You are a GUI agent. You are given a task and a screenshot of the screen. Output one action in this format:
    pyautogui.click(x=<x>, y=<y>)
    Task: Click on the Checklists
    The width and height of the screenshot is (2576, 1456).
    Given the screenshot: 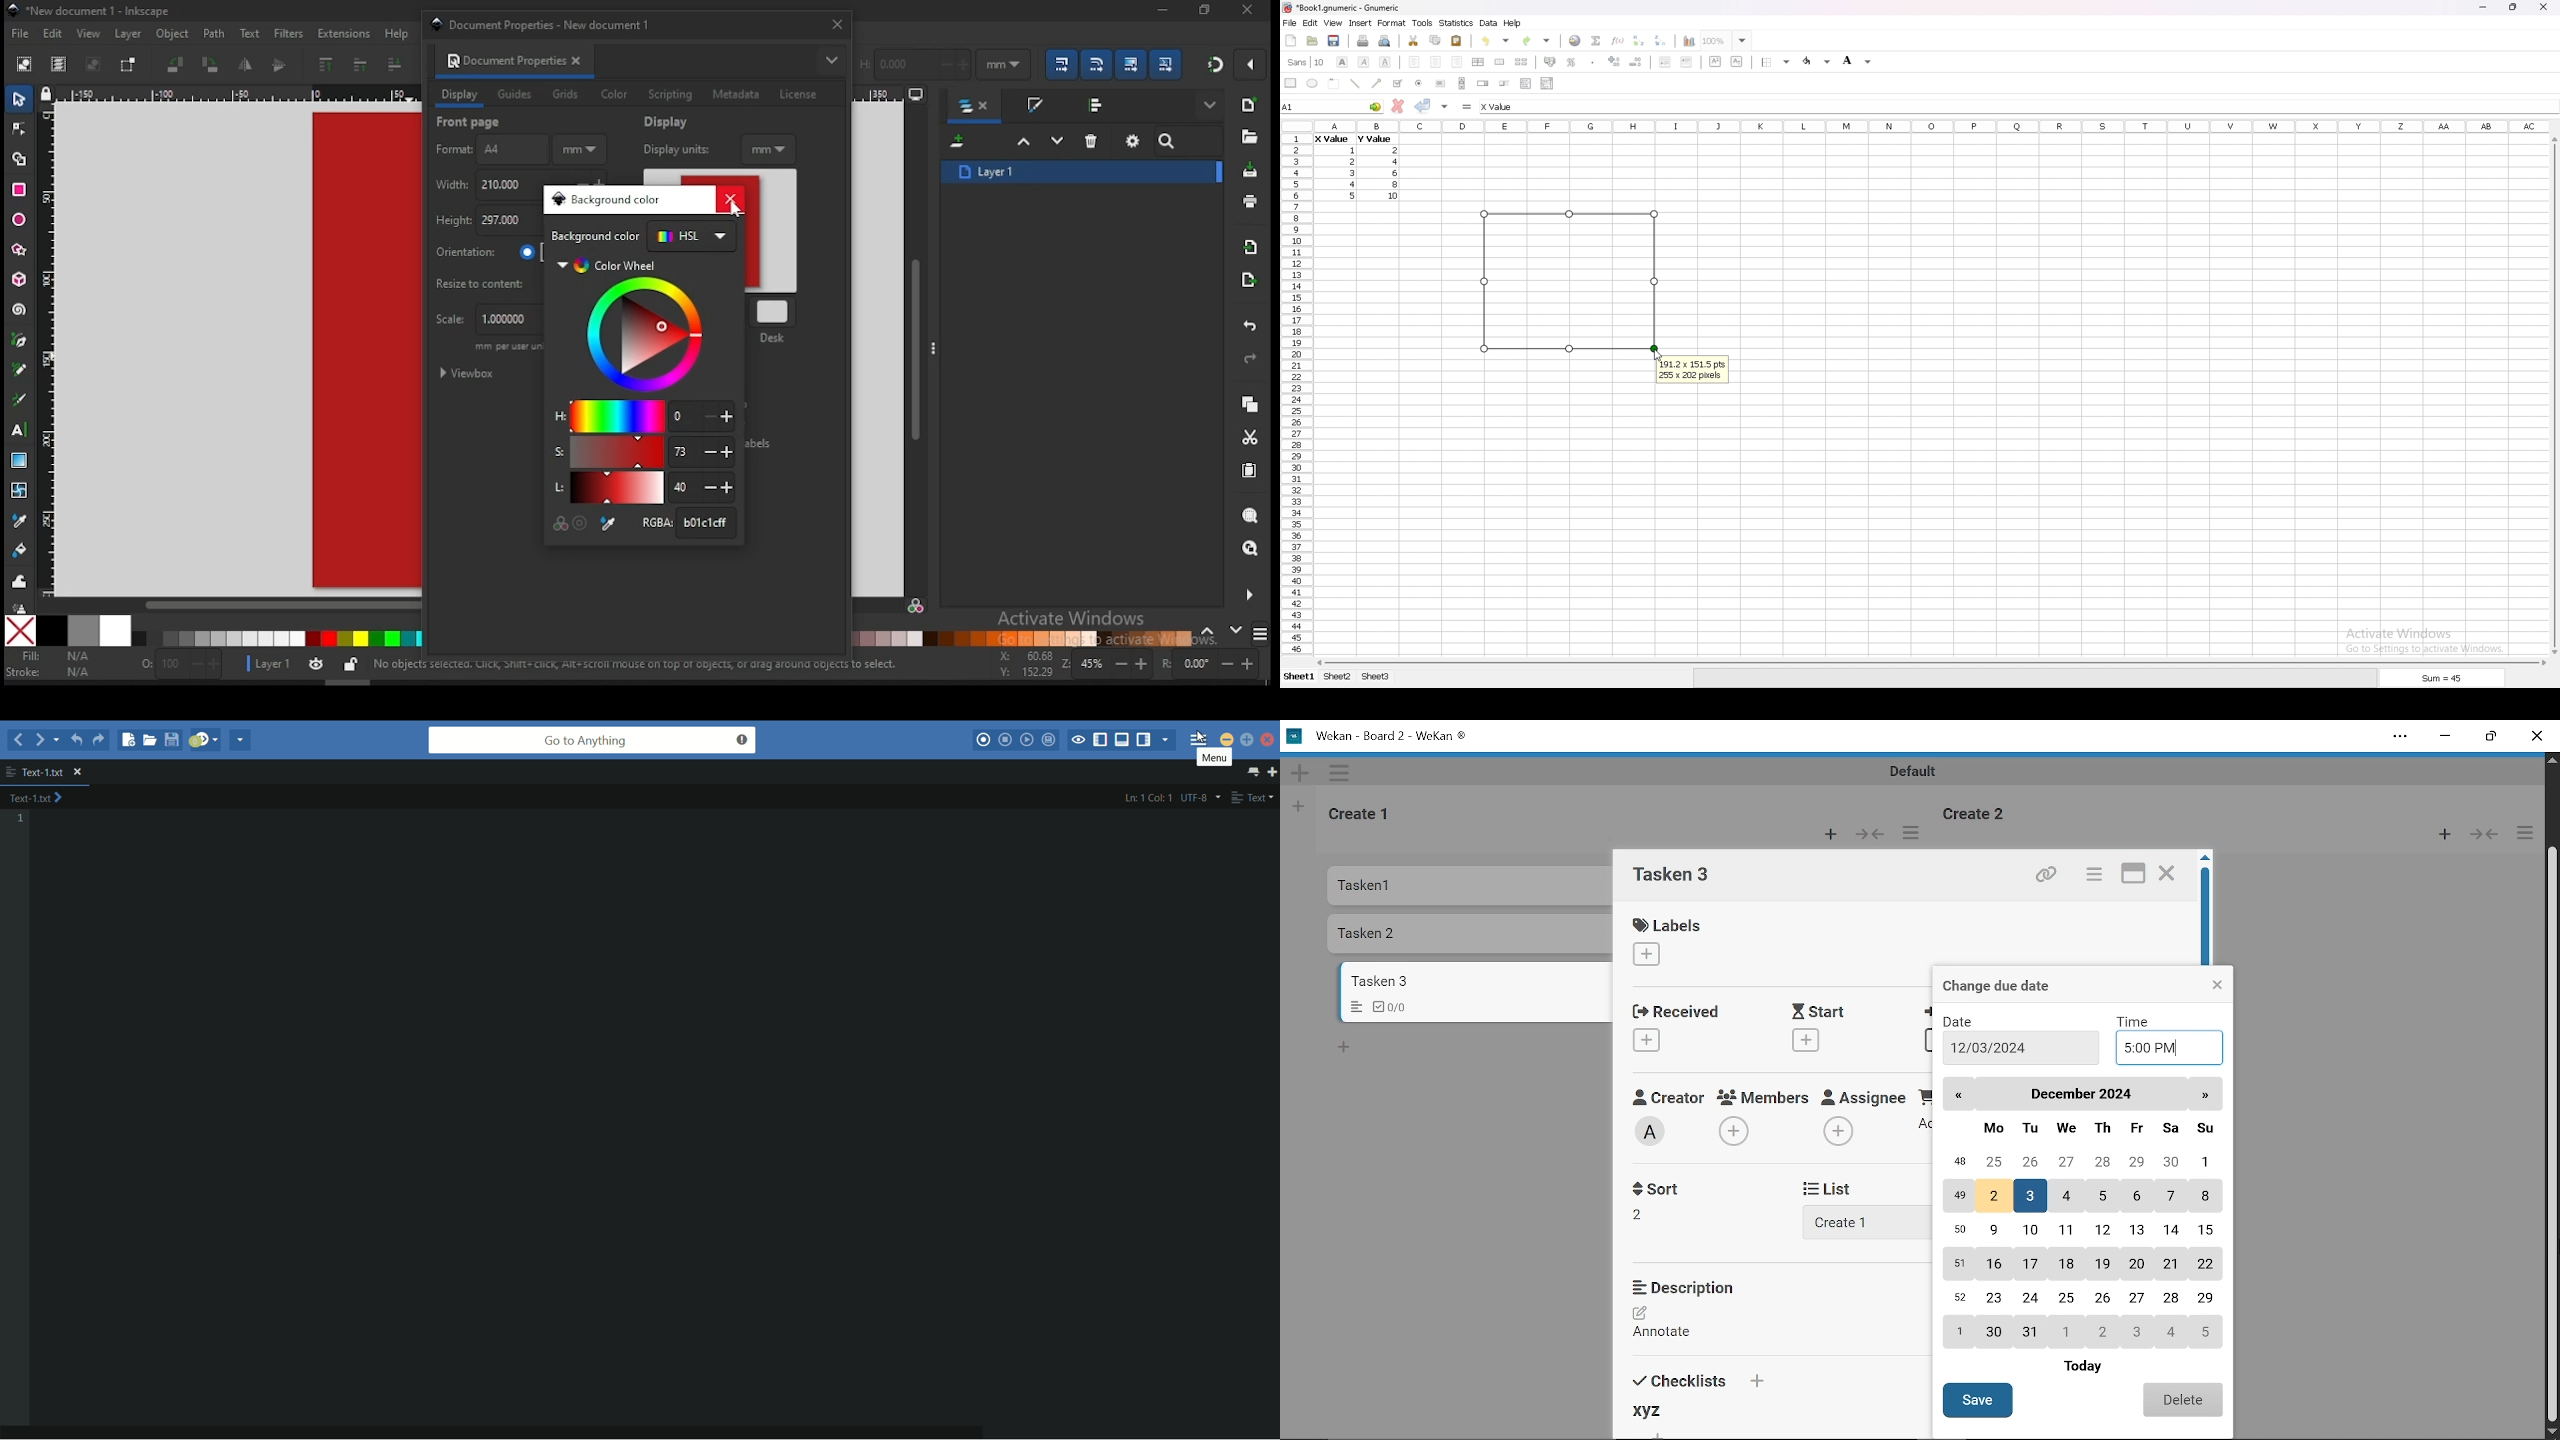 What is the action you would take?
    pyautogui.click(x=1696, y=1378)
    